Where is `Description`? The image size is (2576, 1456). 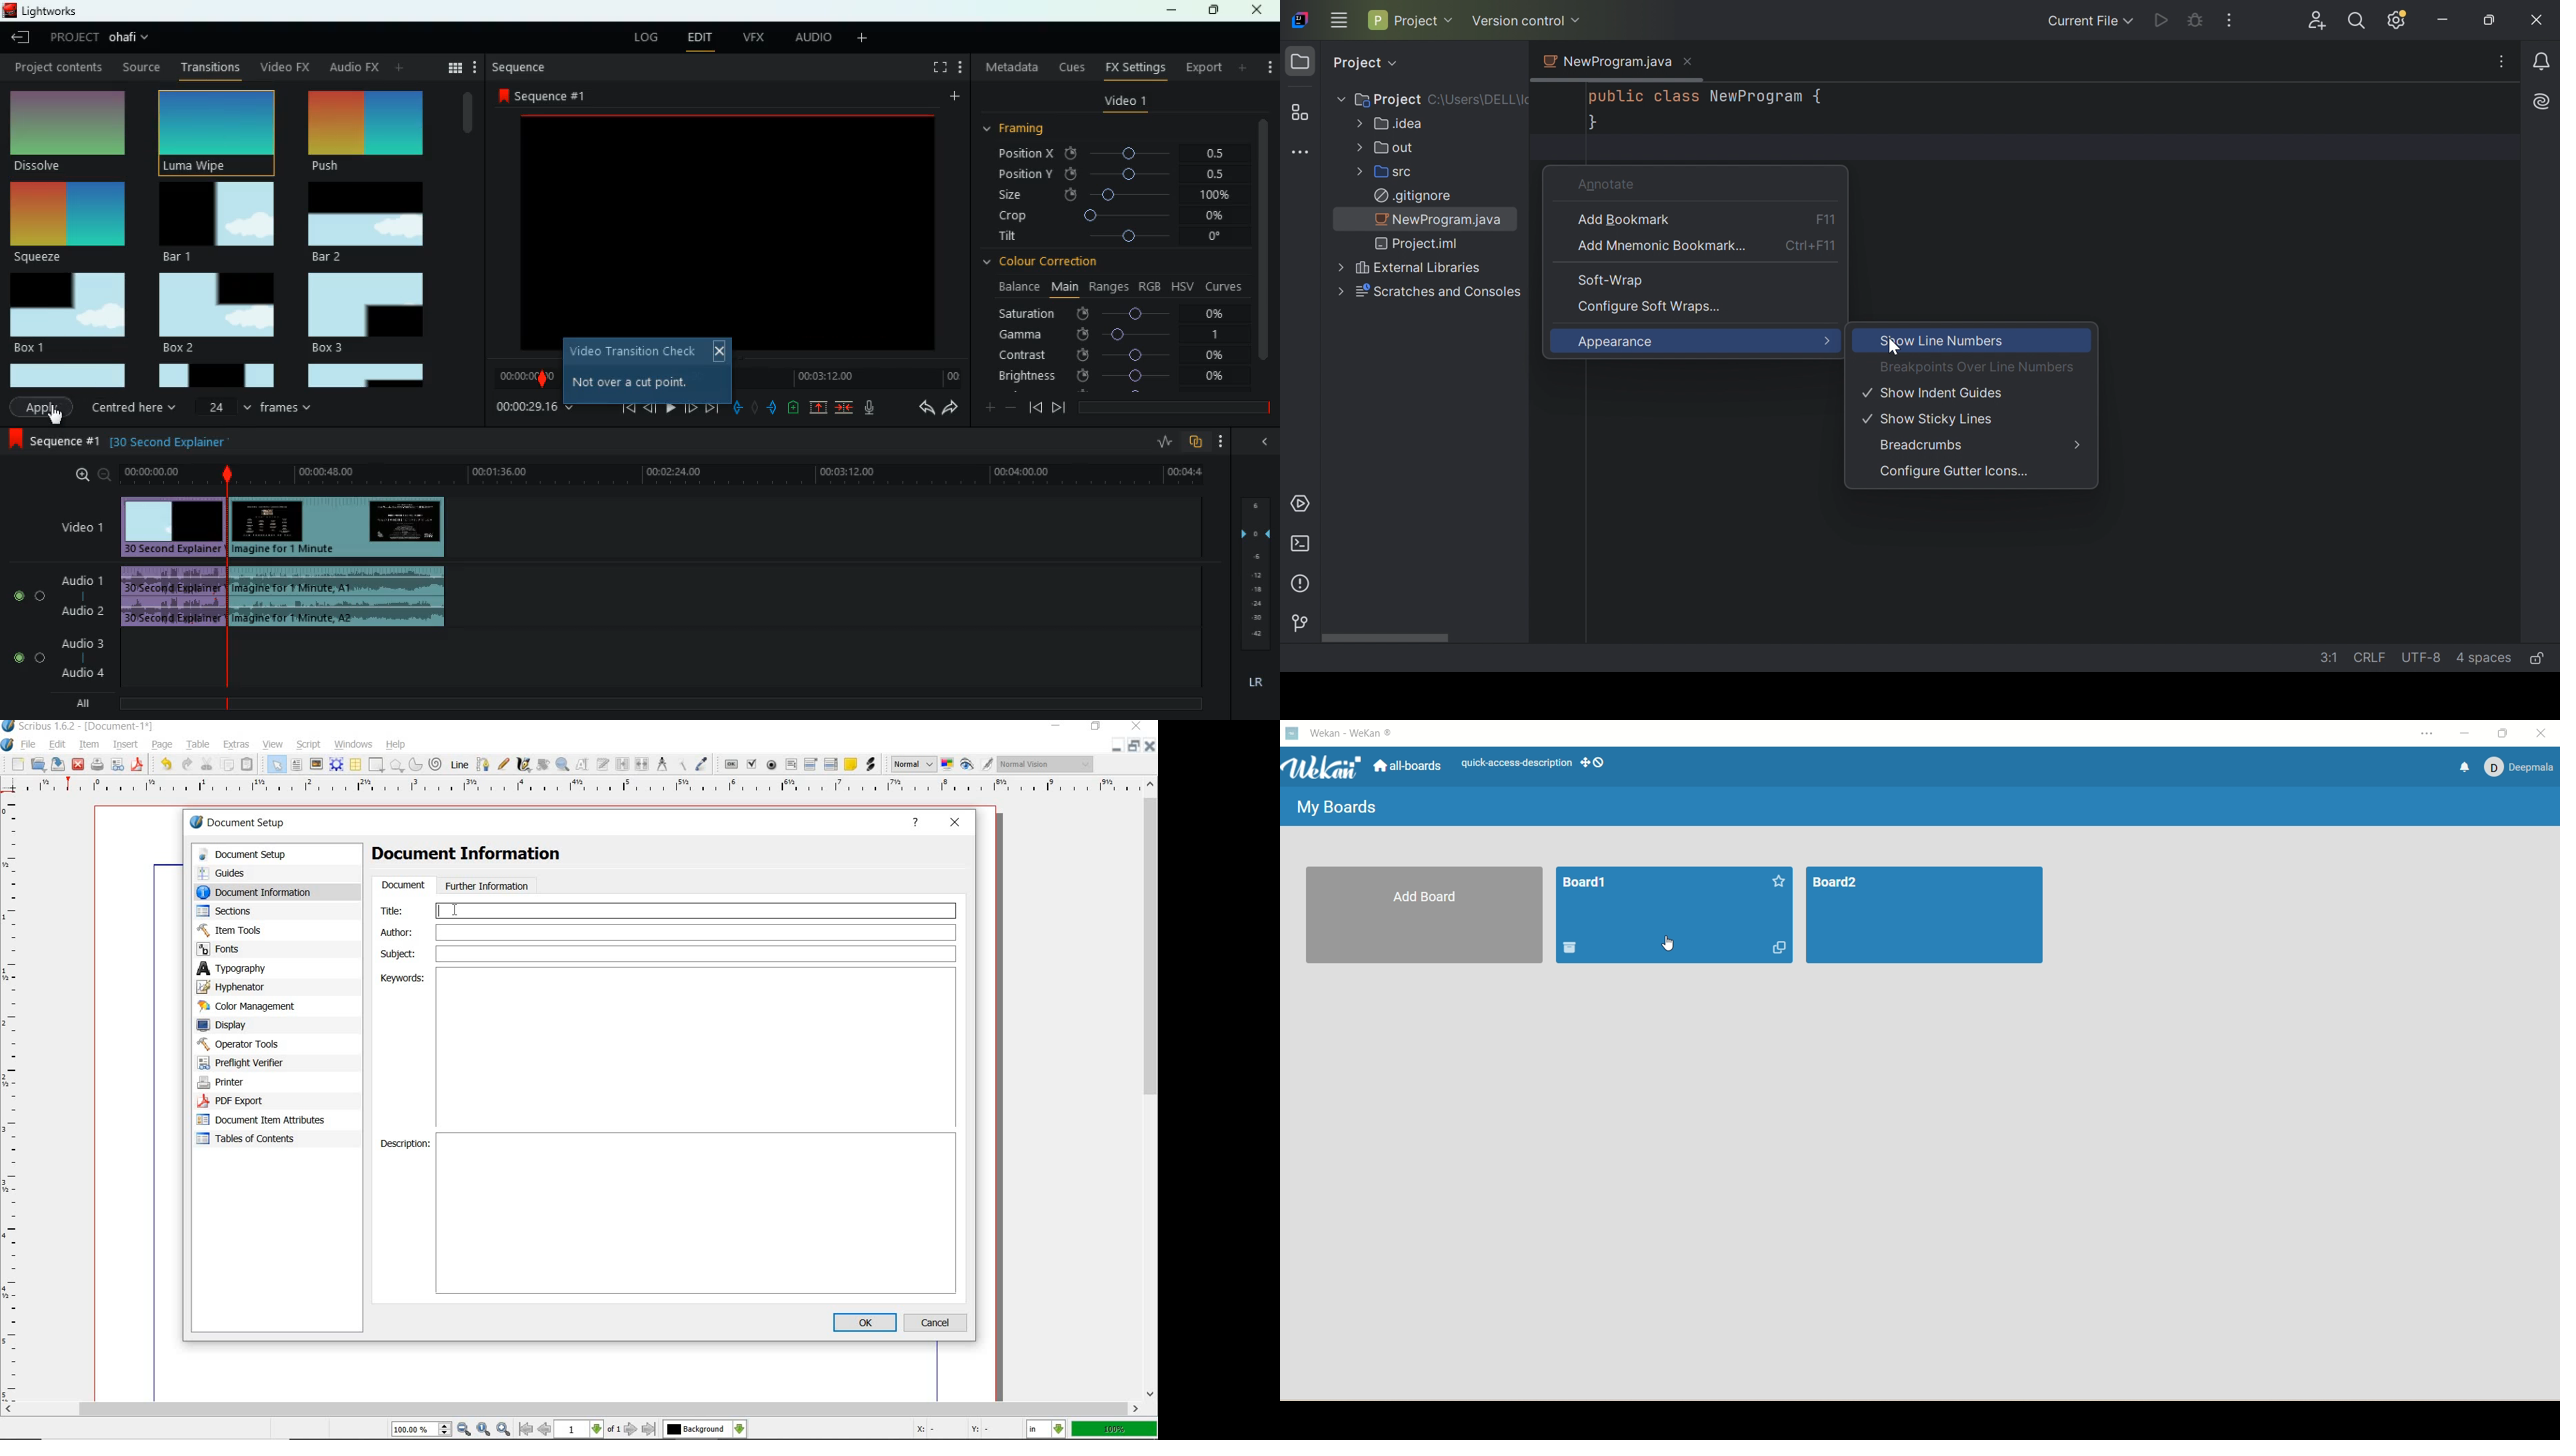
Description is located at coordinates (698, 1212).